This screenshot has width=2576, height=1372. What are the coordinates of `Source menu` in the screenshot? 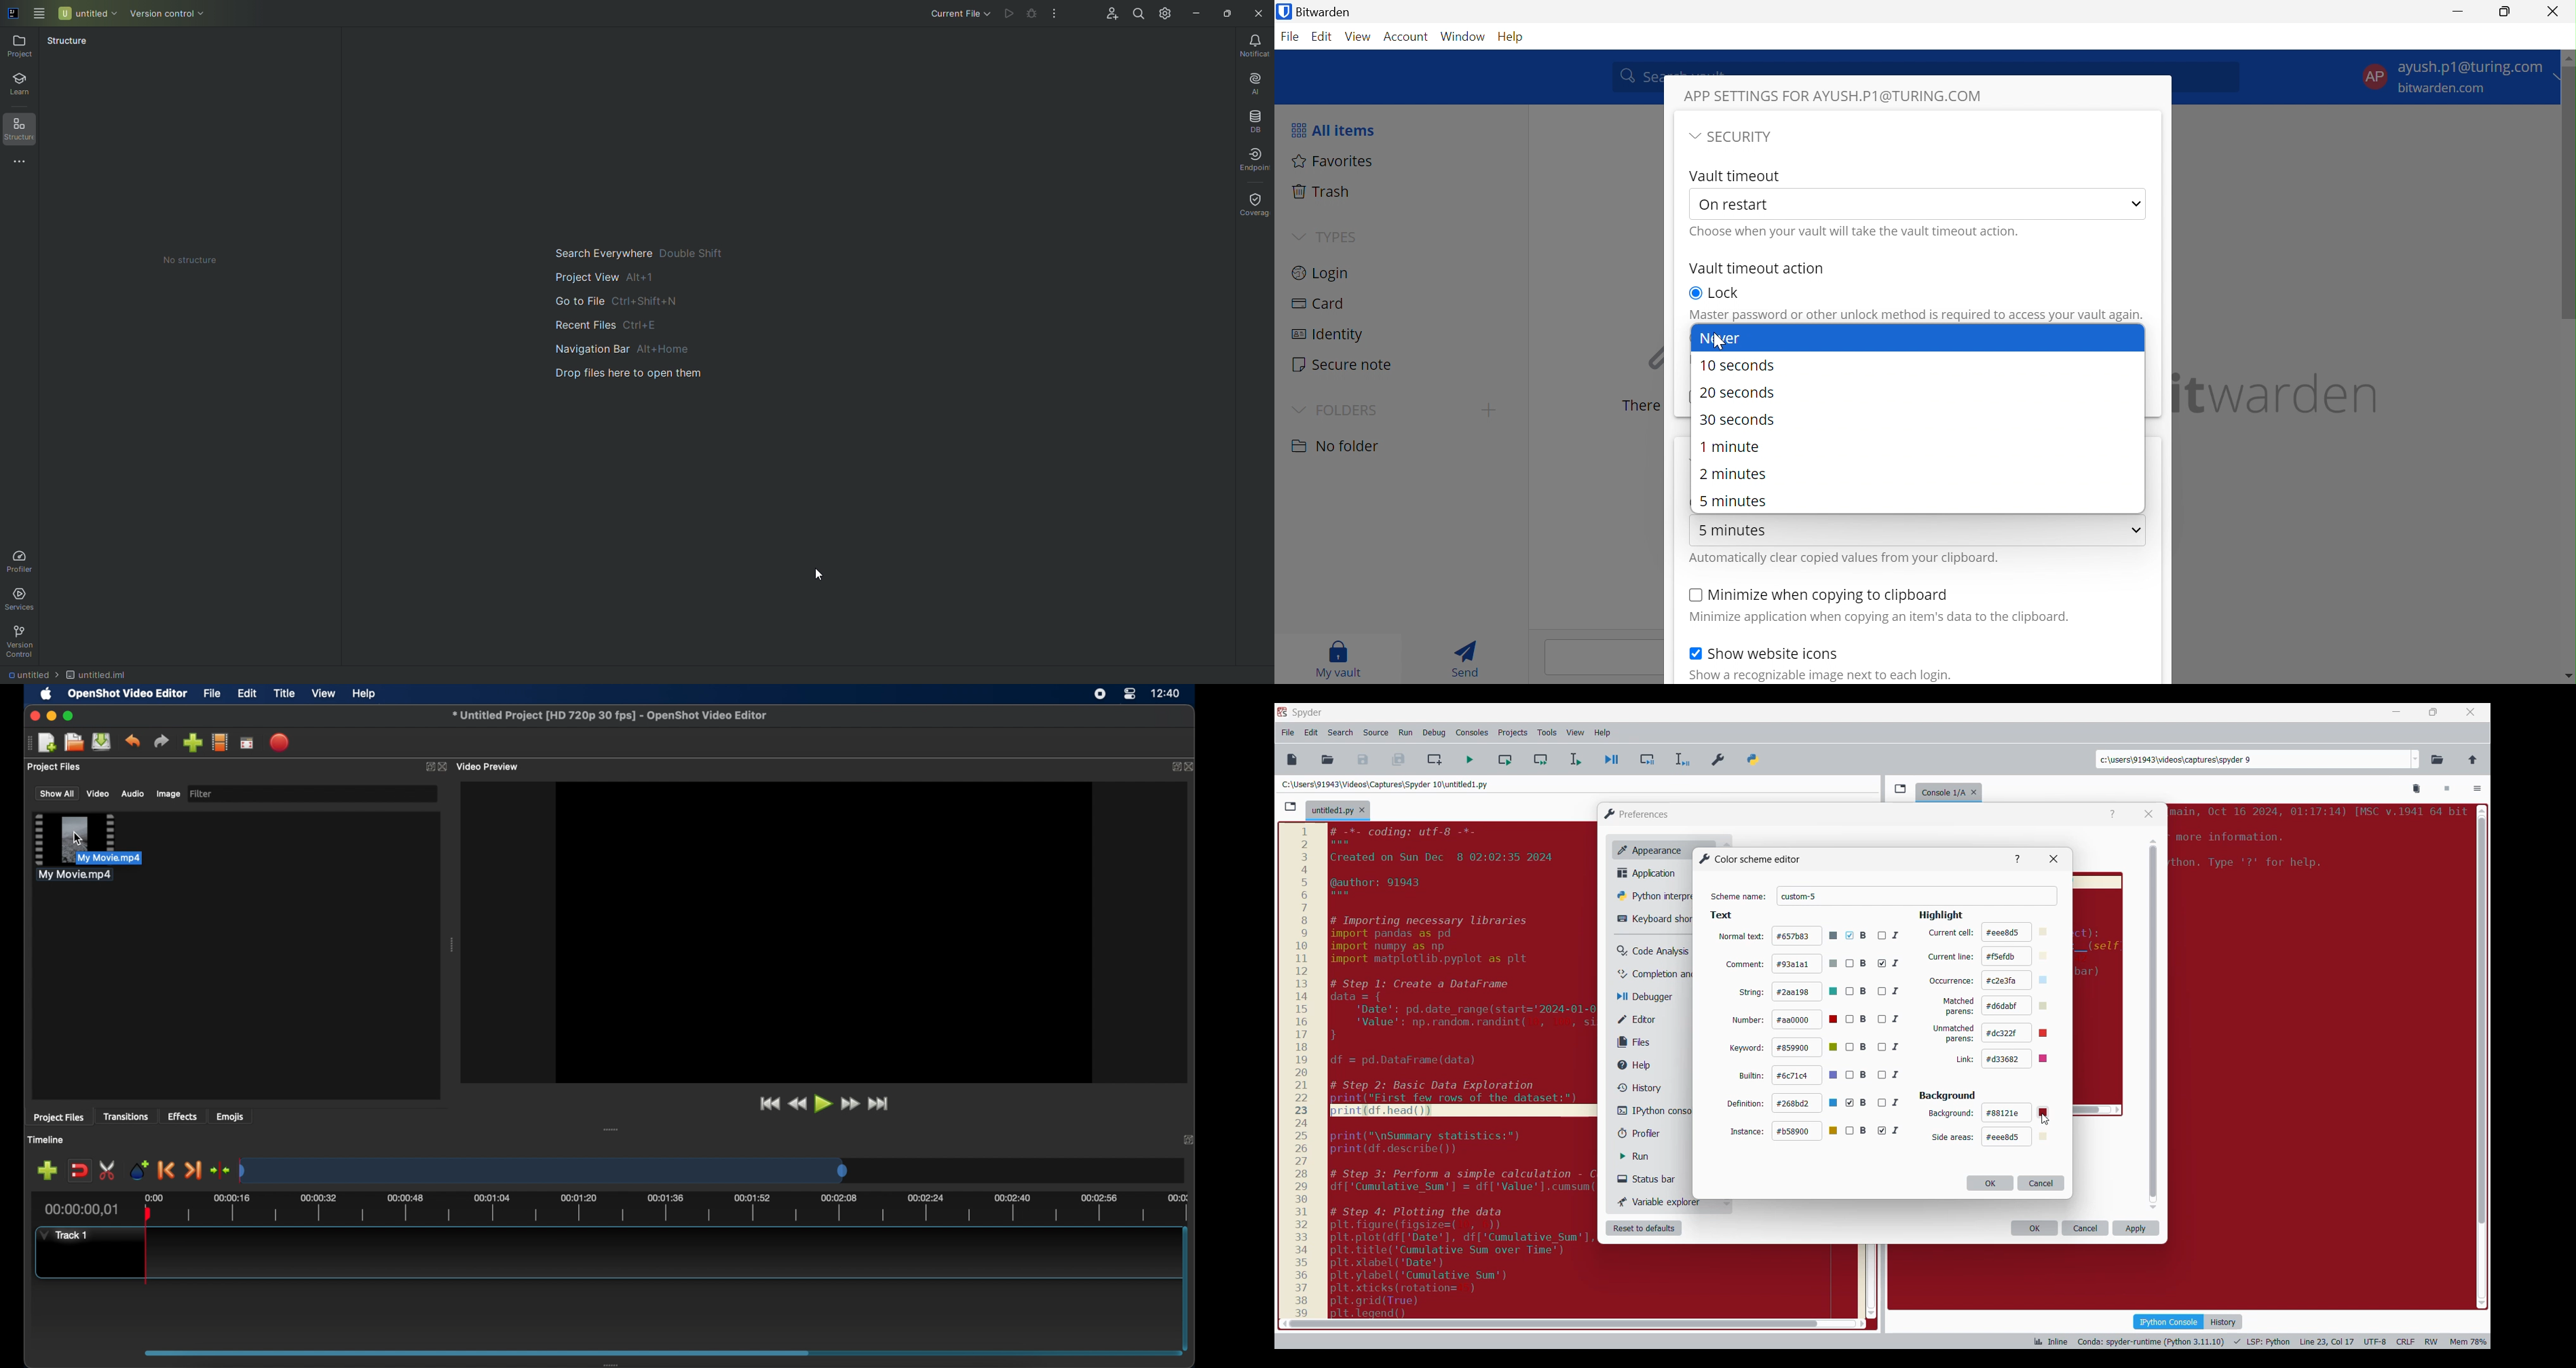 It's located at (1375, 733).